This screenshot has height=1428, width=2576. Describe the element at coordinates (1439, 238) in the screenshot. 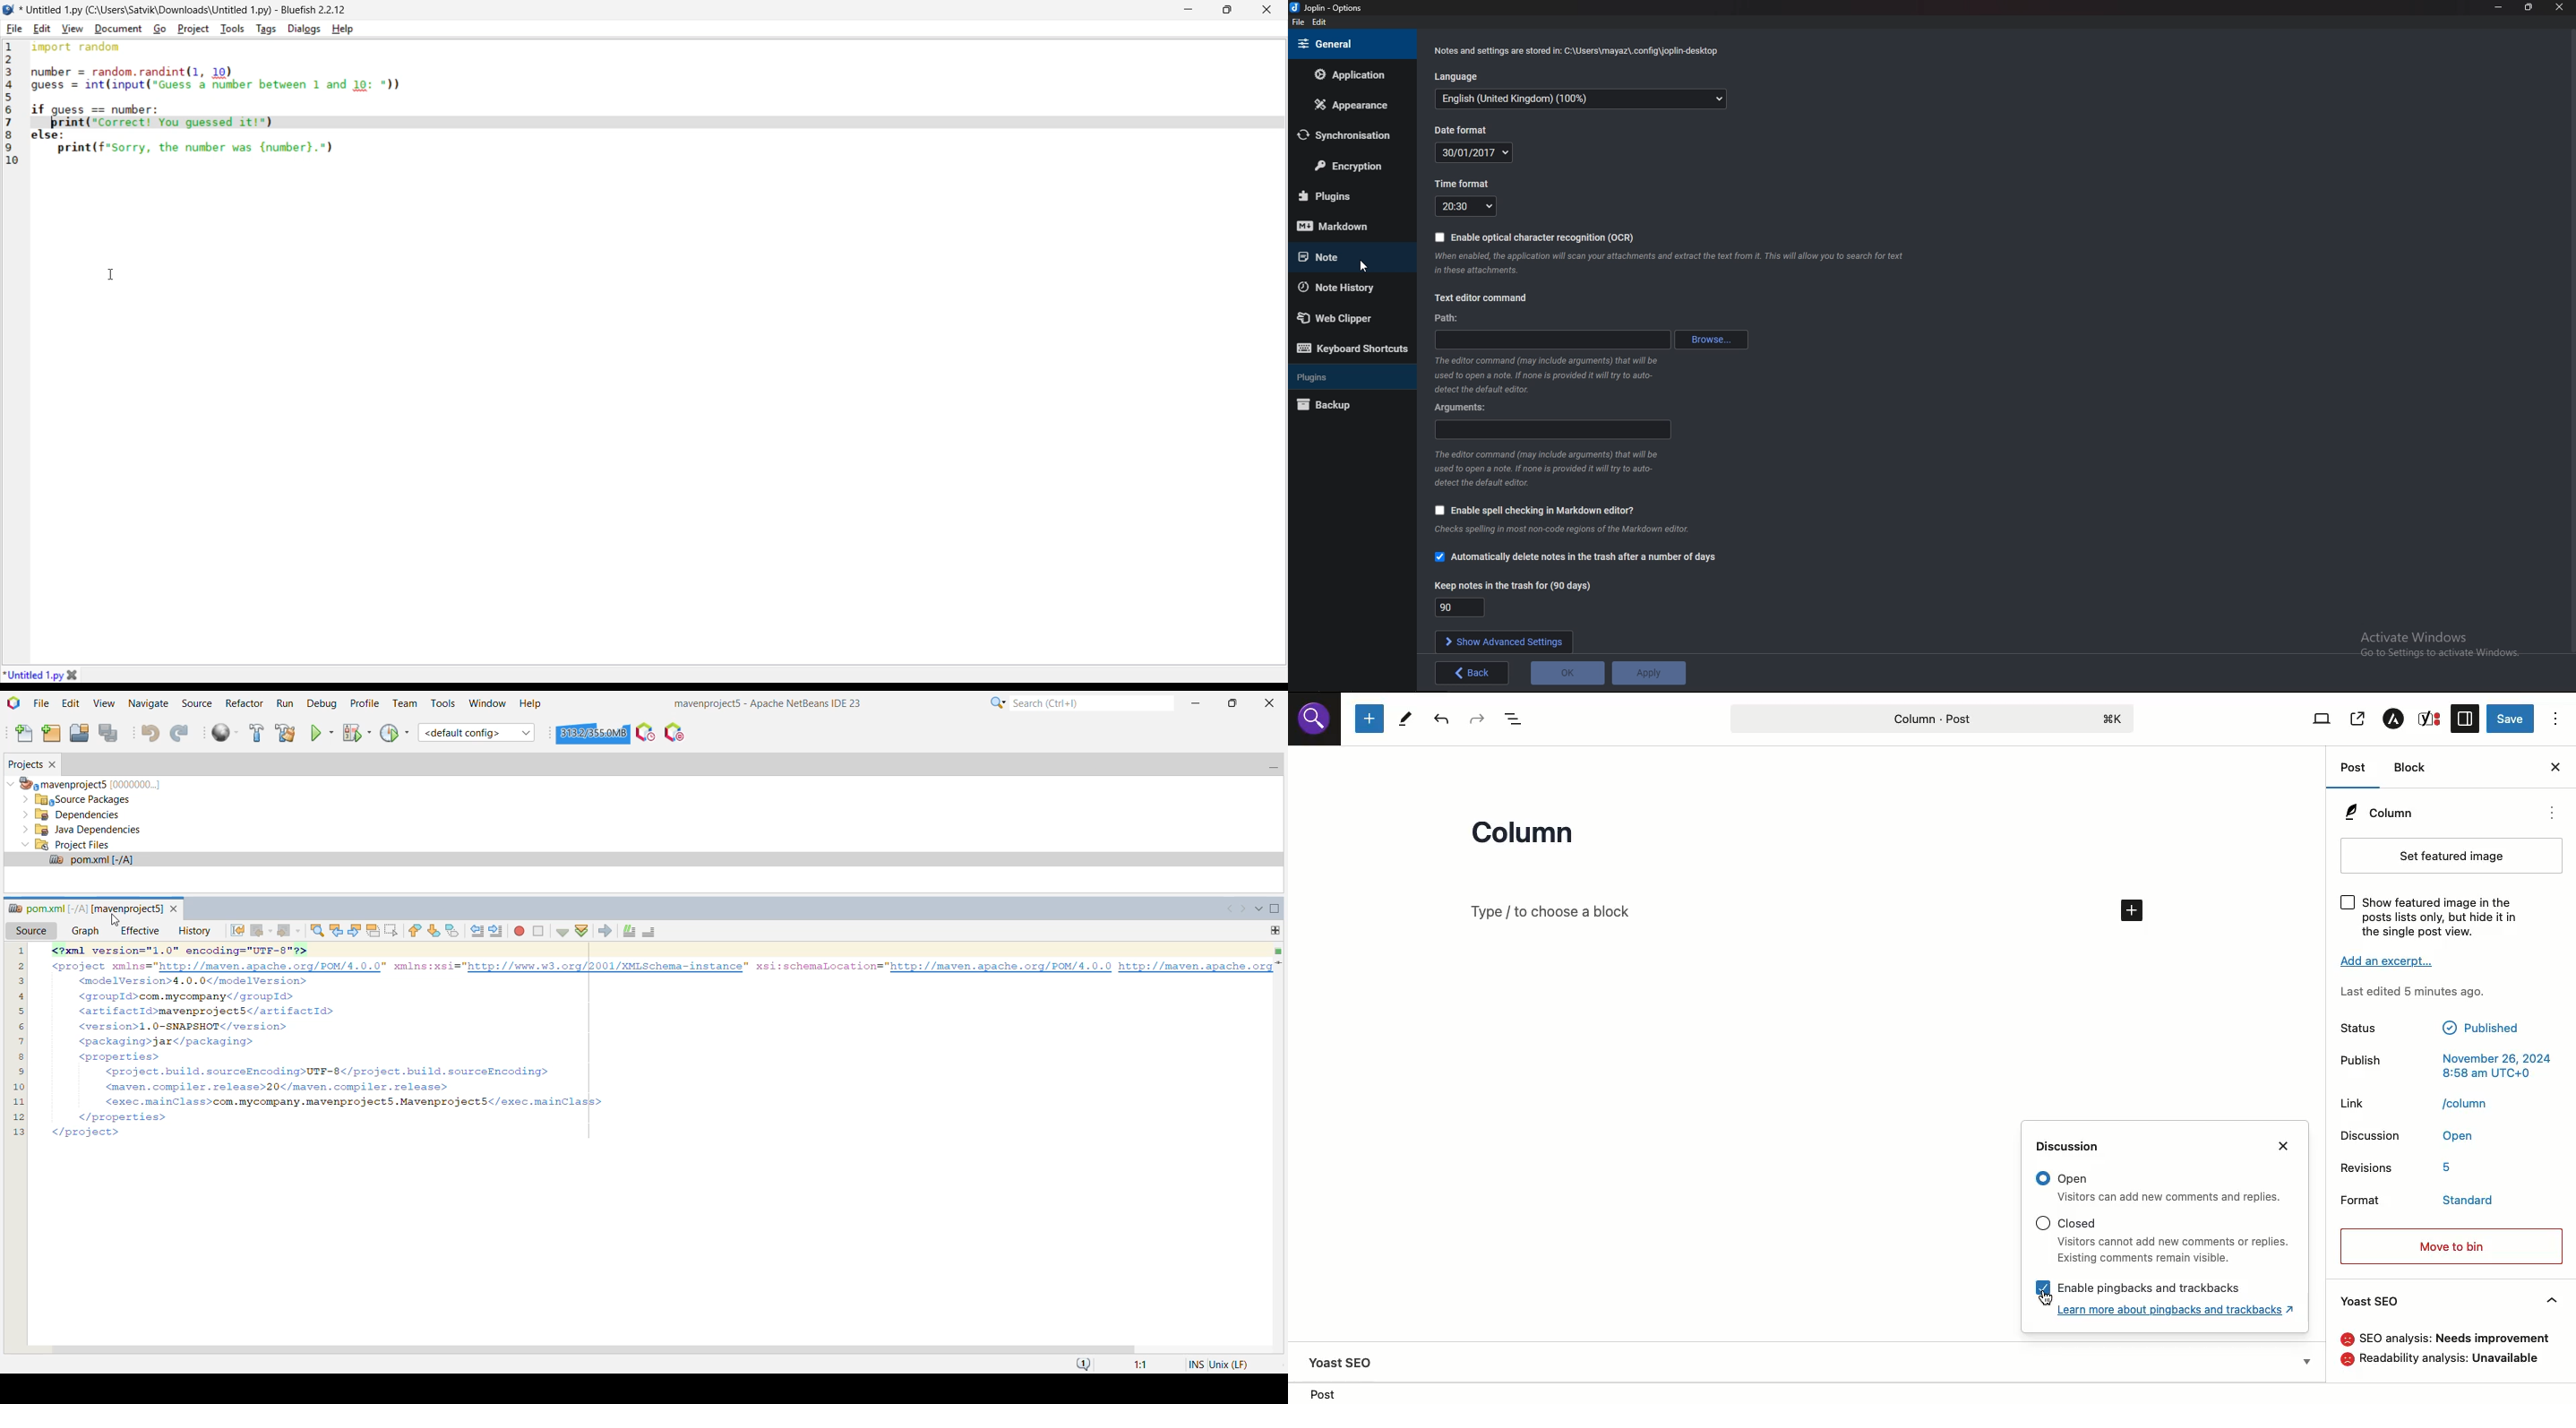

I see `checkbox` at that location.